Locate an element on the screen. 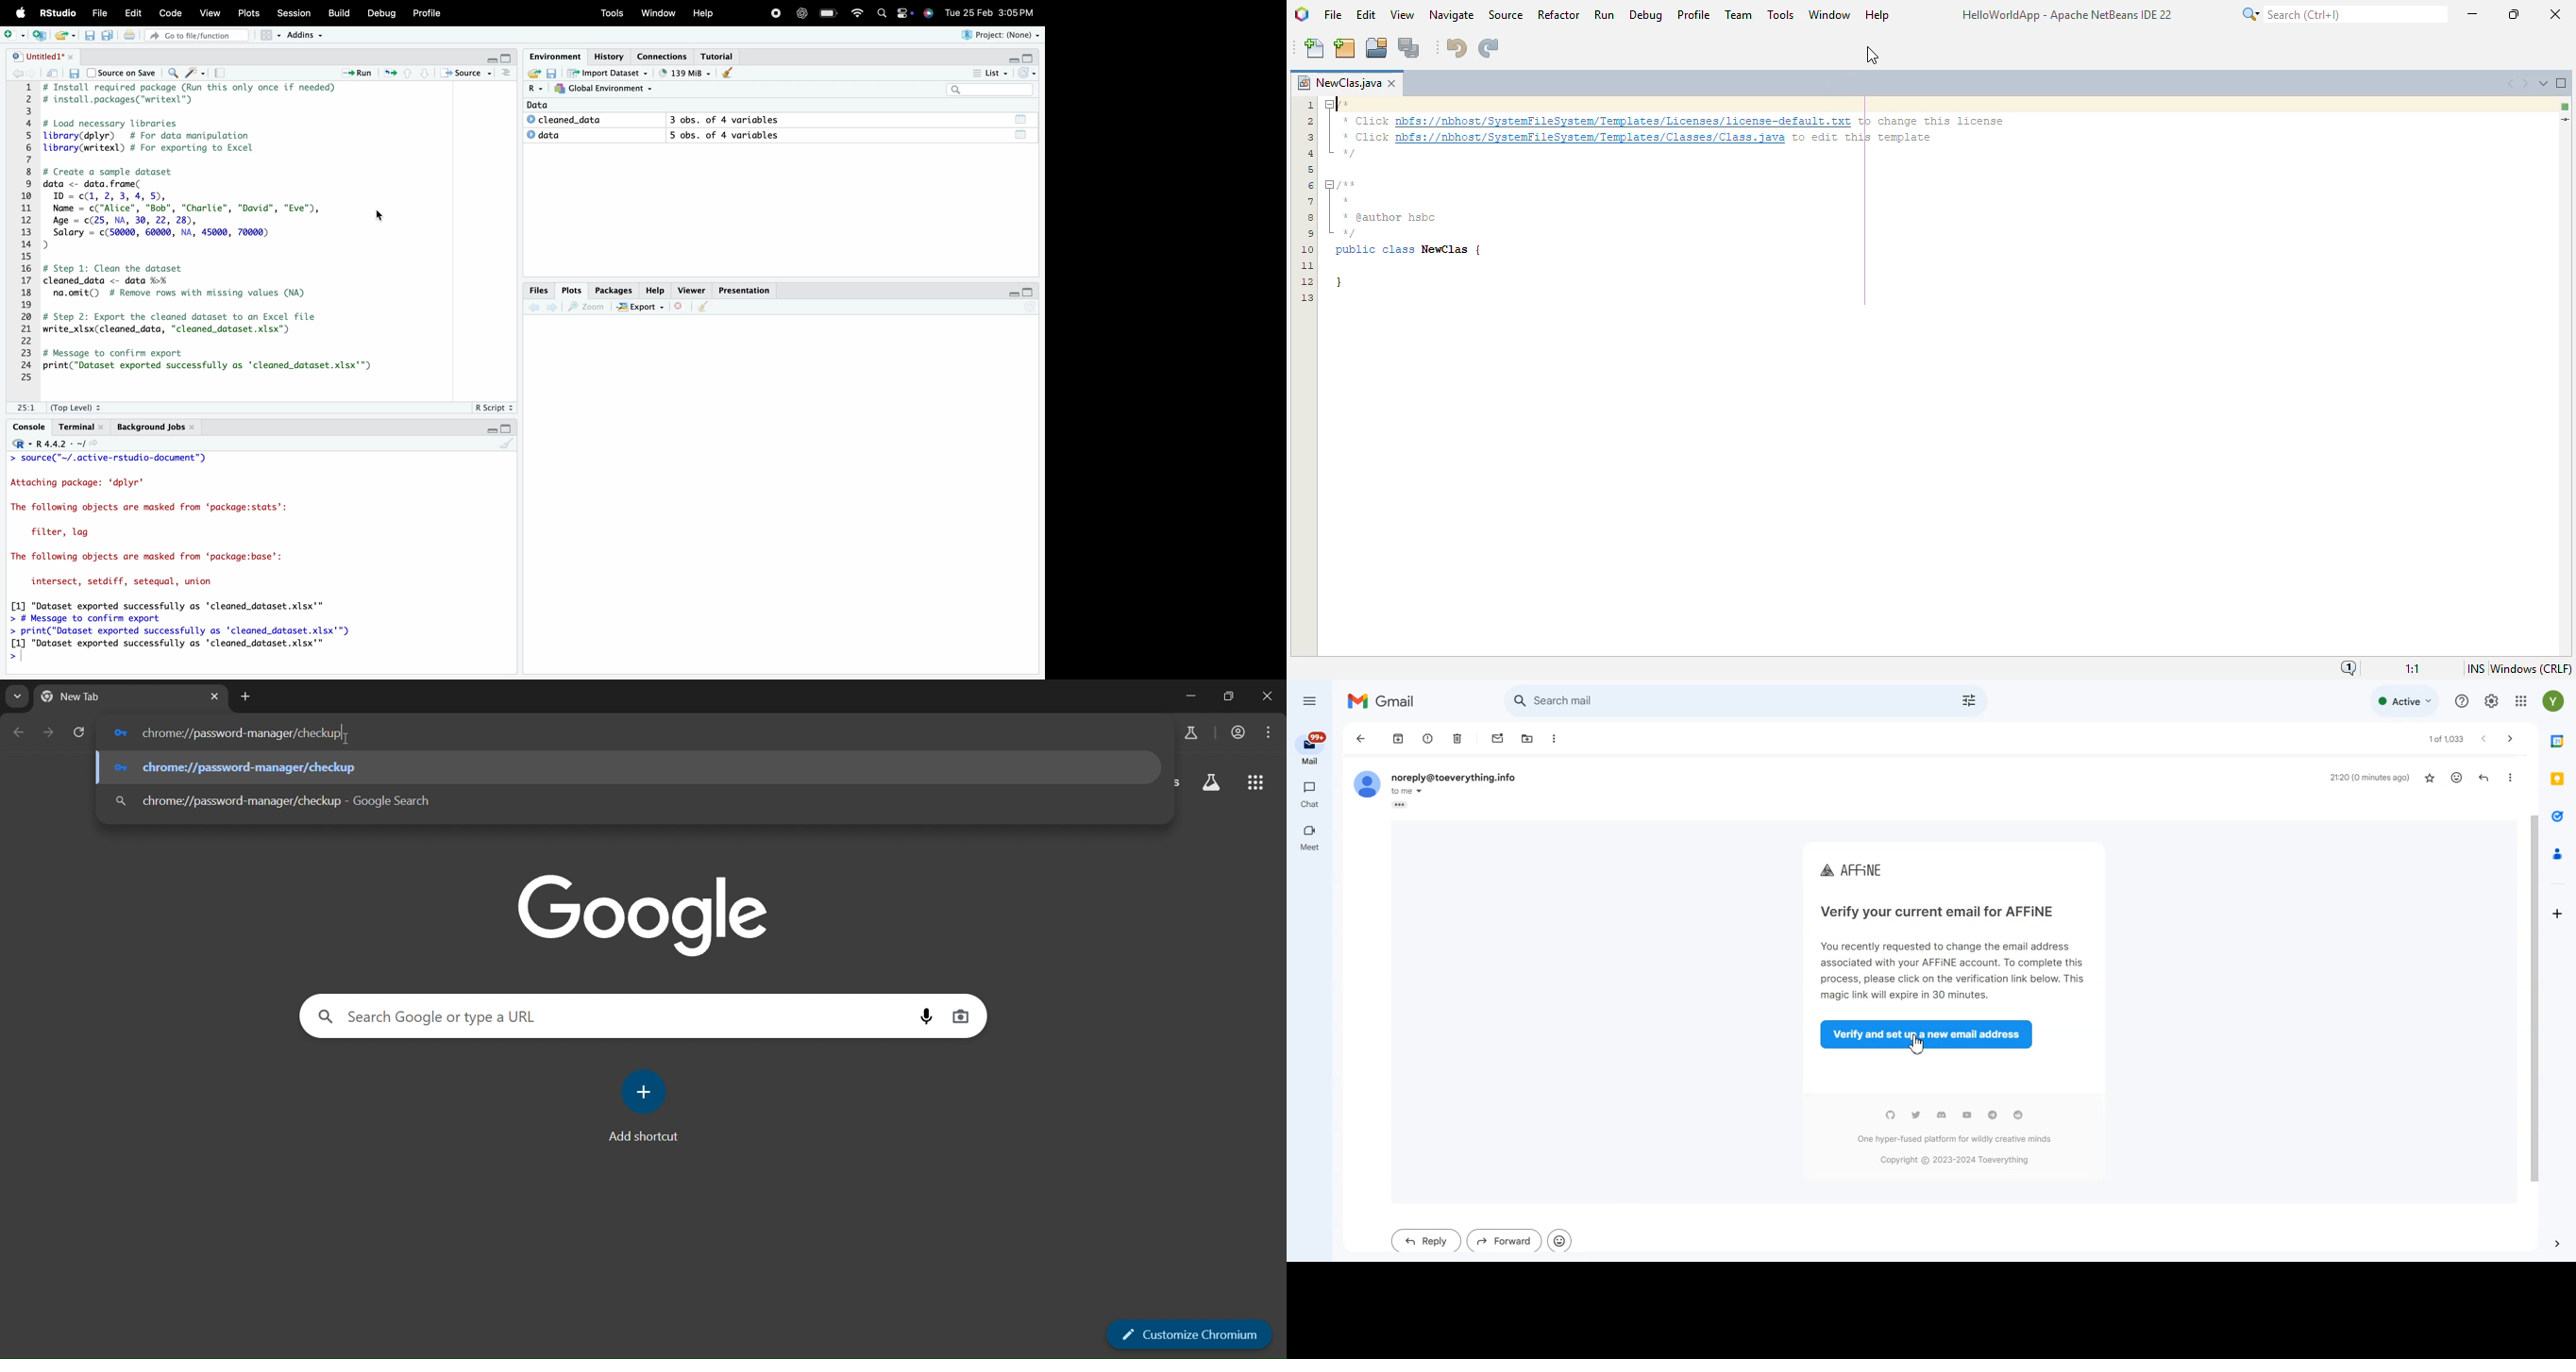  View is located at coordinates (212, 12).